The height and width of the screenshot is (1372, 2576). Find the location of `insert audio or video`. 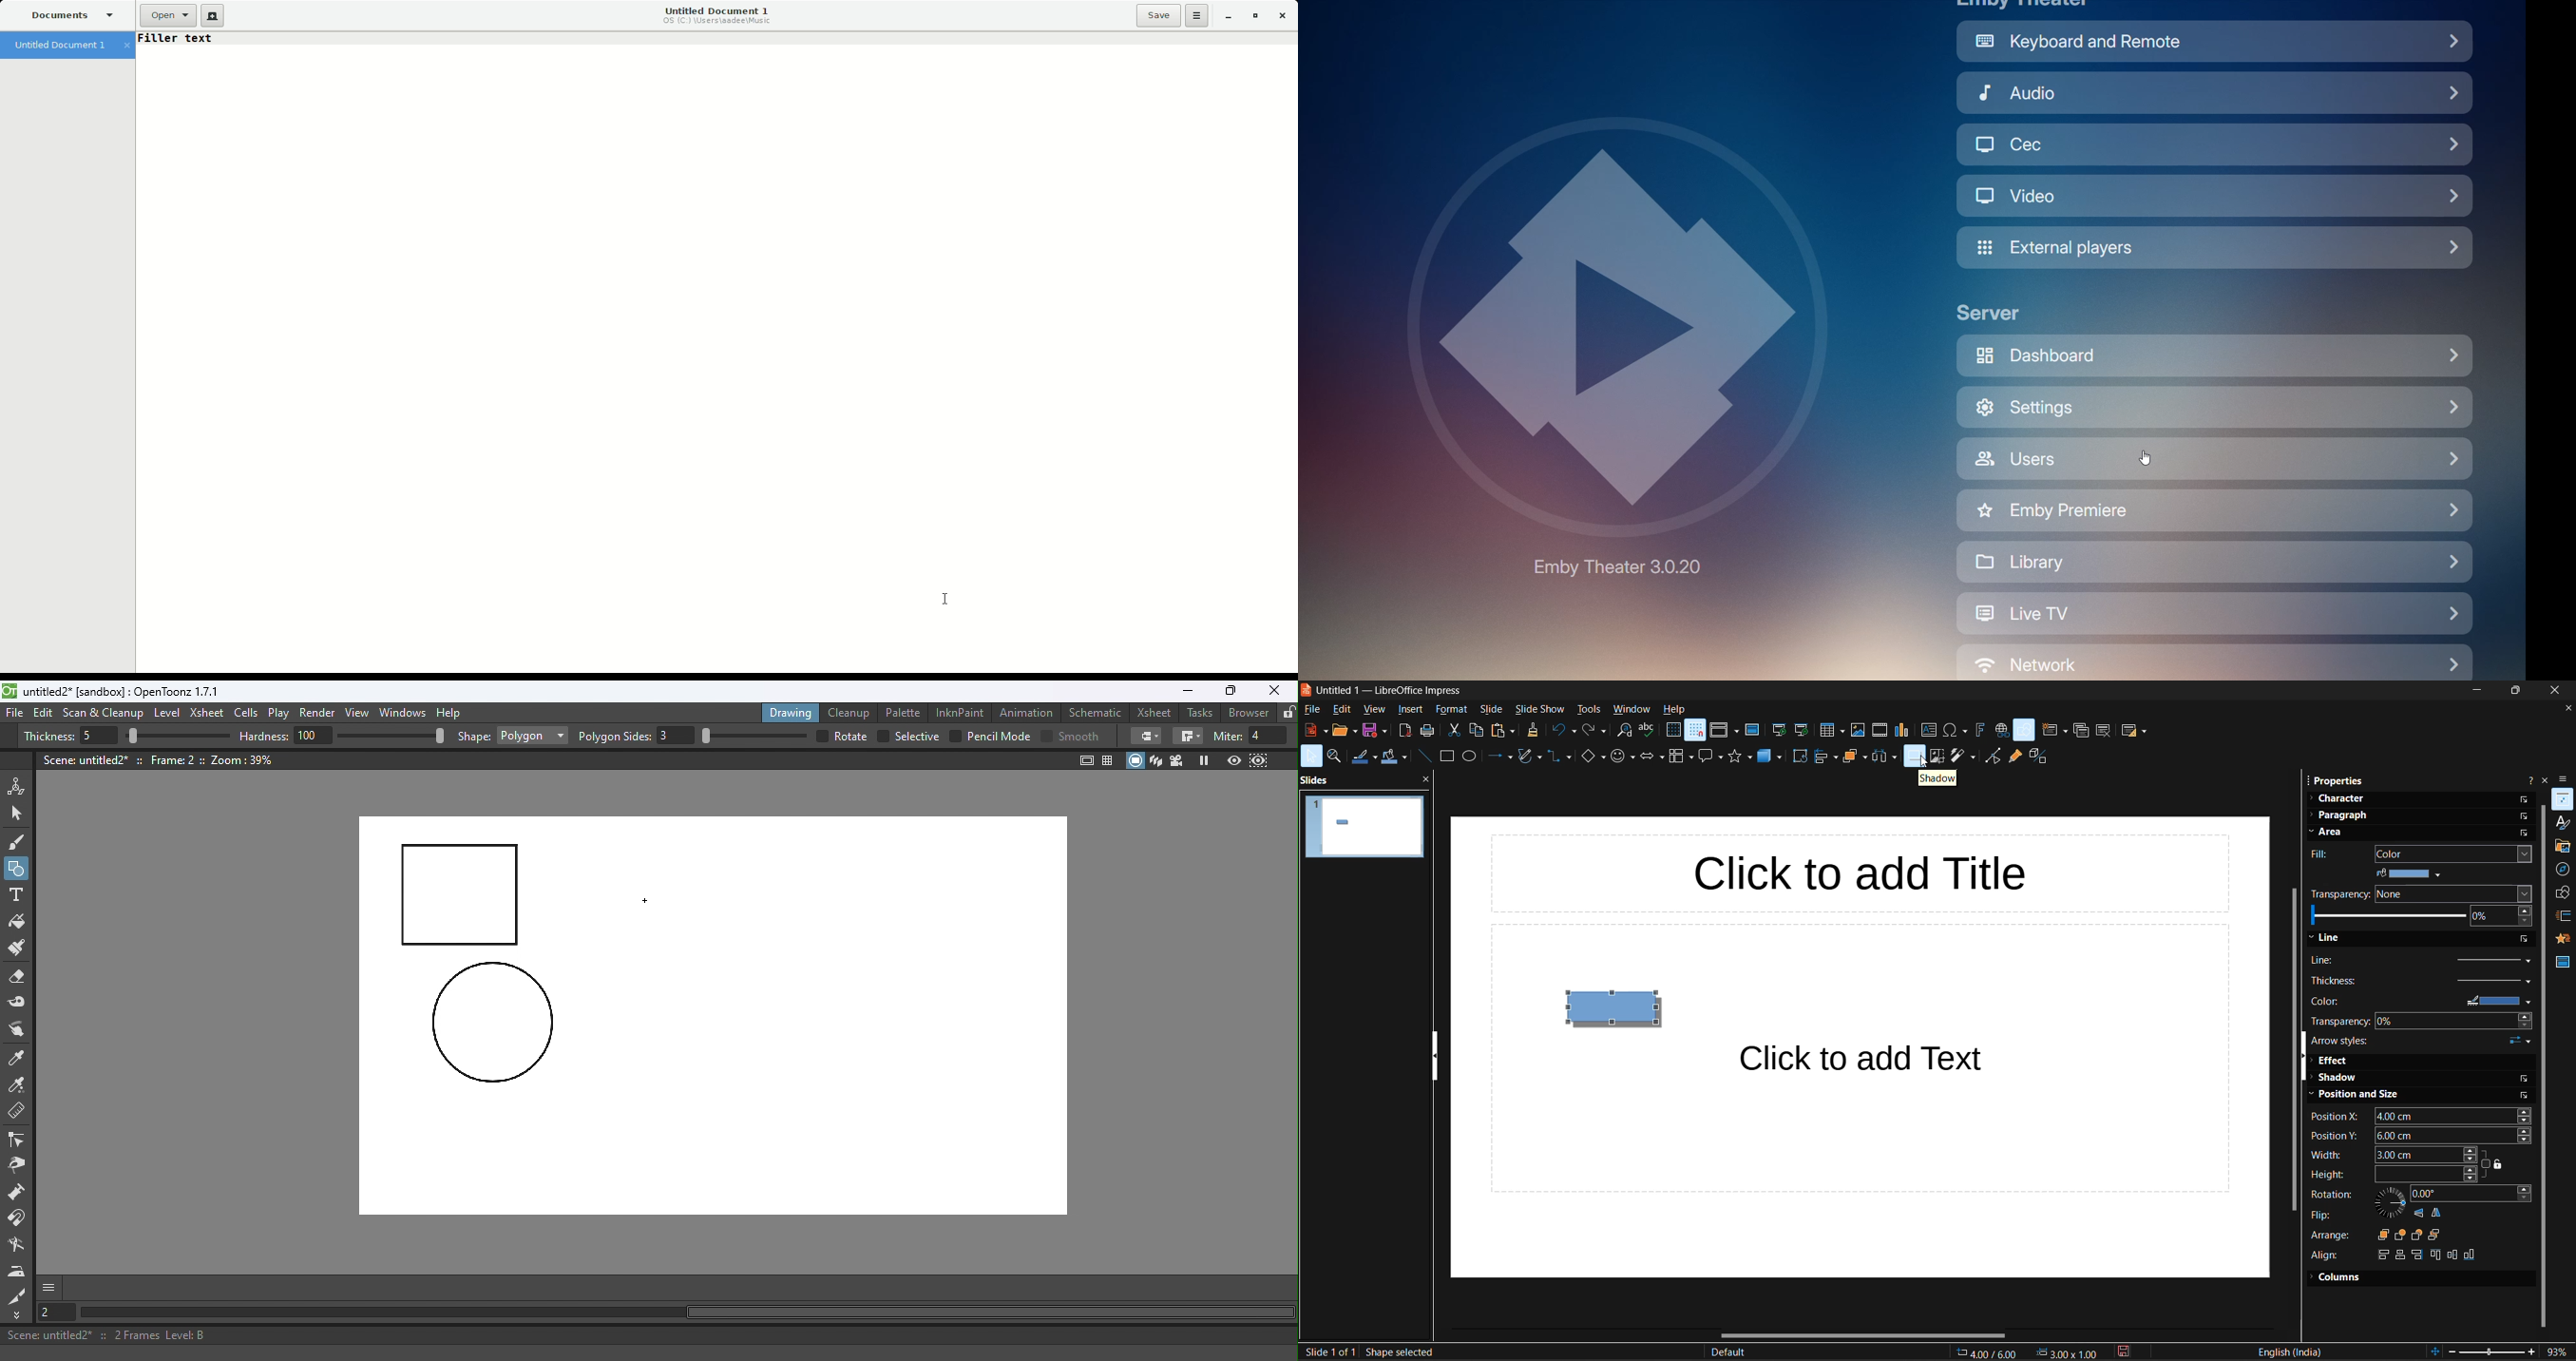

insert audio or video is located at coordinates (1878, 730).